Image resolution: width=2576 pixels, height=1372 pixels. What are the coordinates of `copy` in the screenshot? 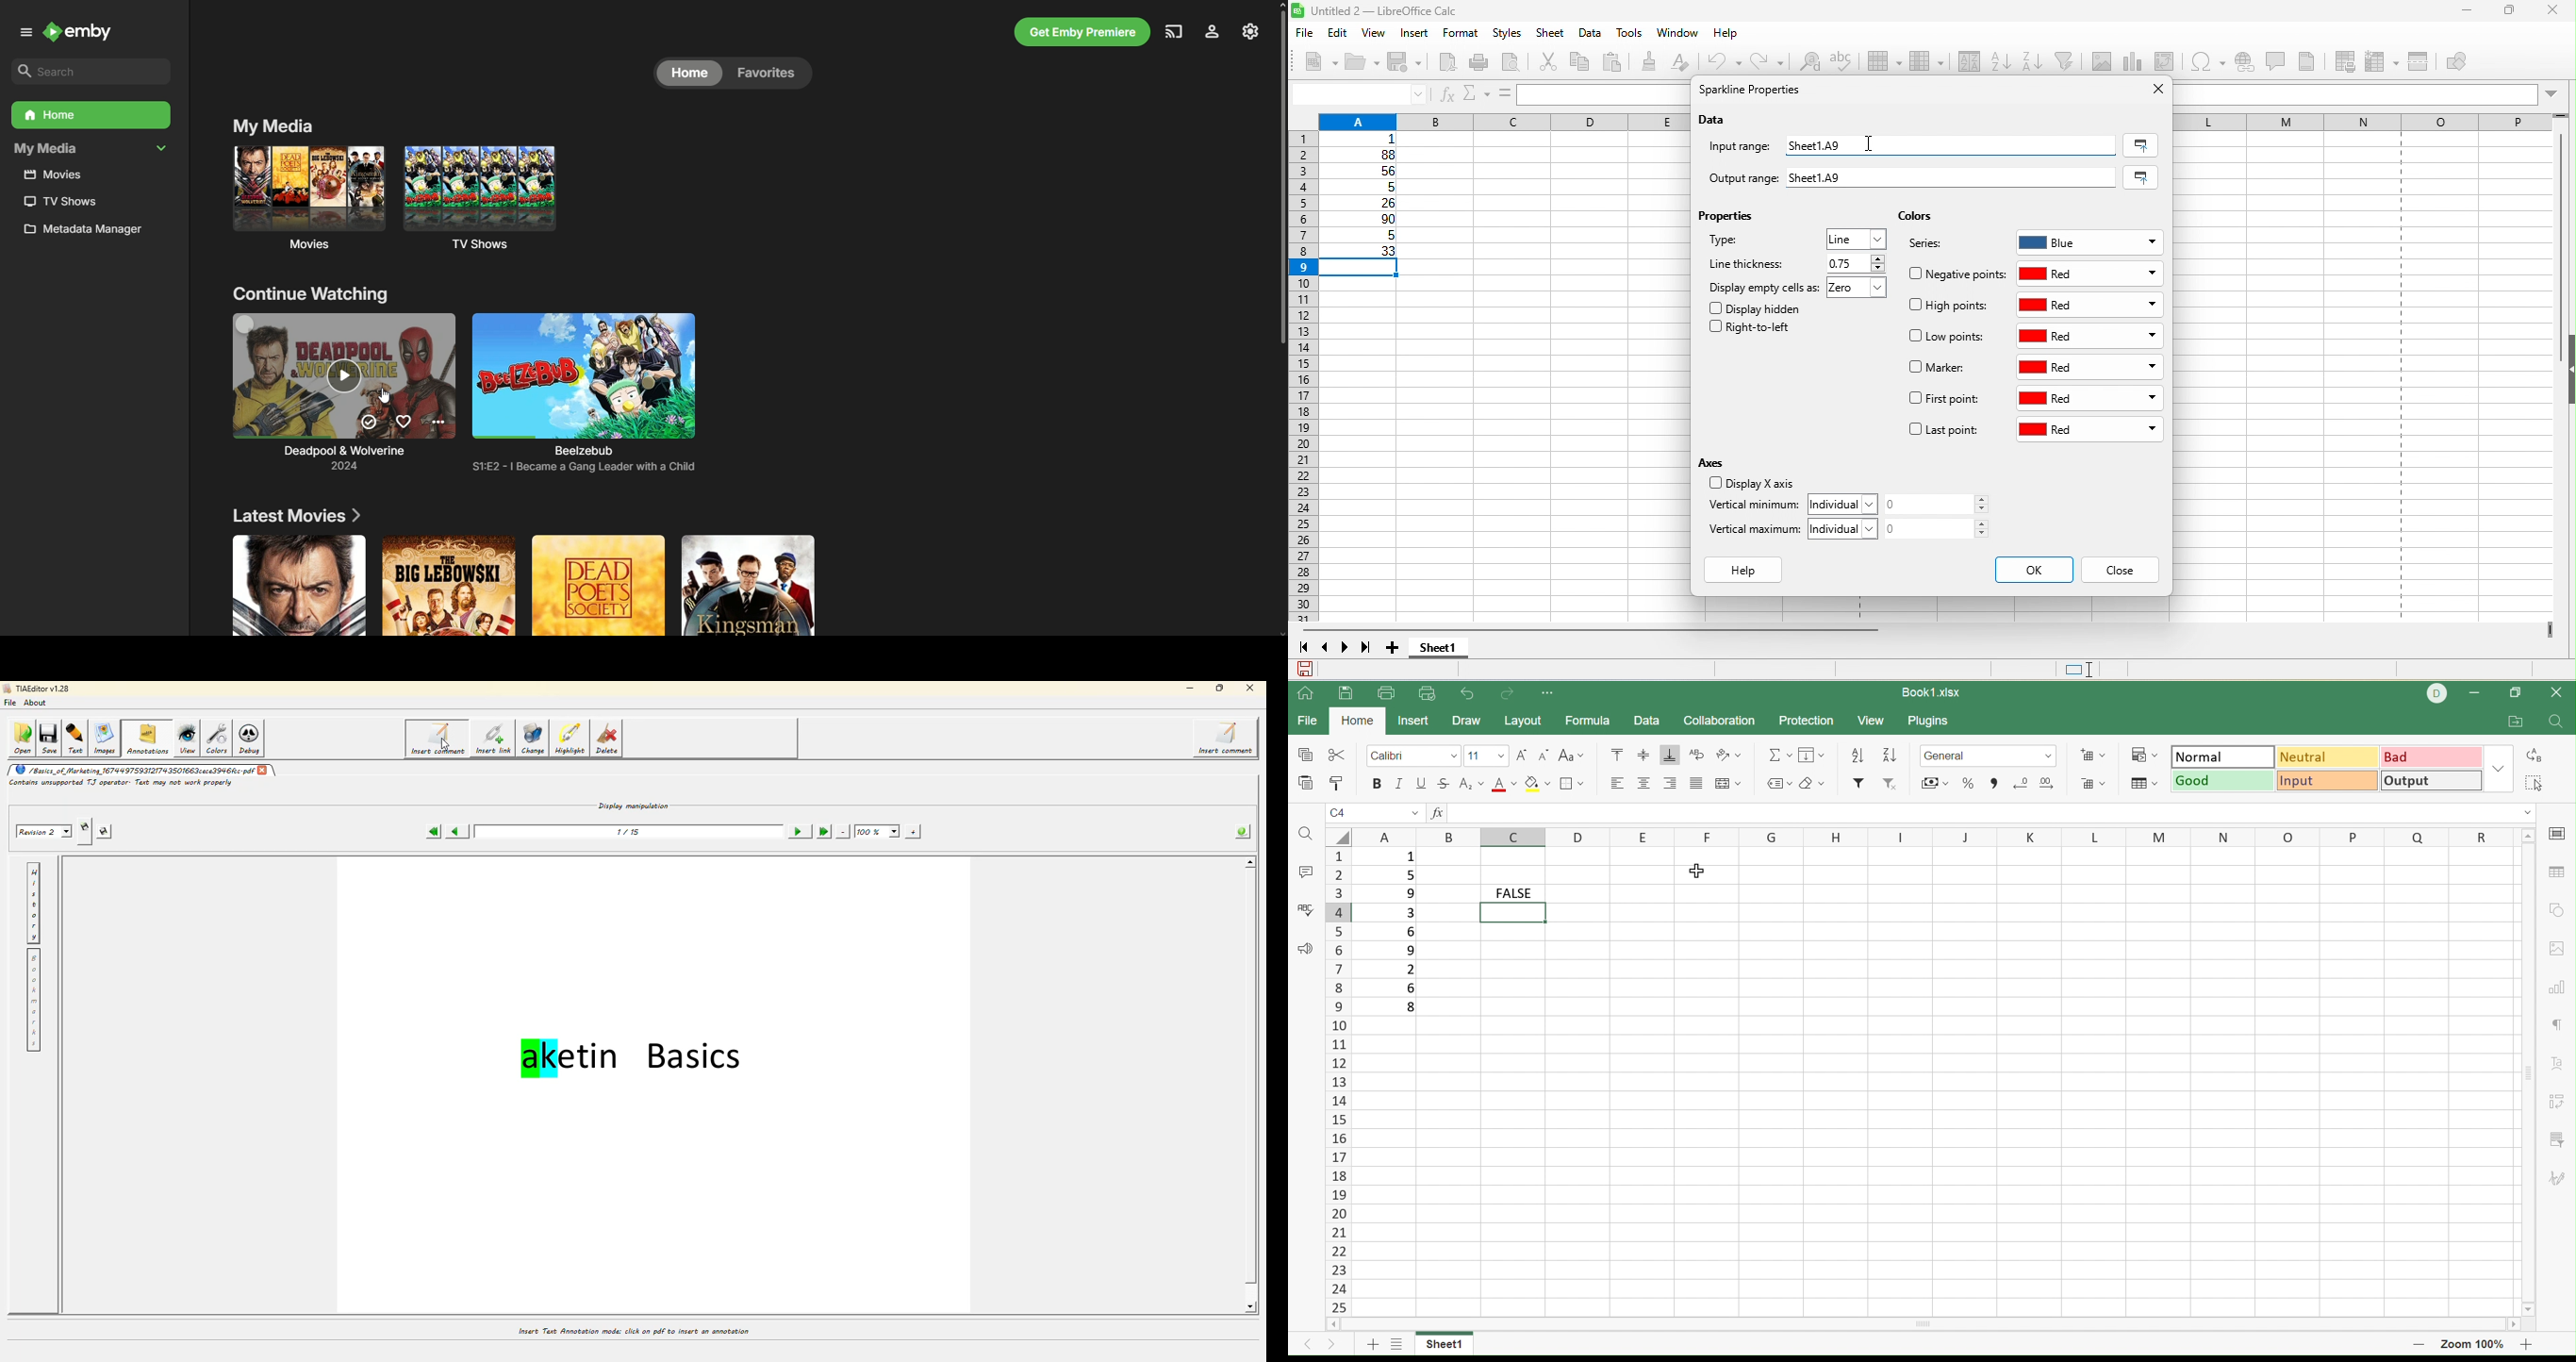 It's located at (1581, 61).